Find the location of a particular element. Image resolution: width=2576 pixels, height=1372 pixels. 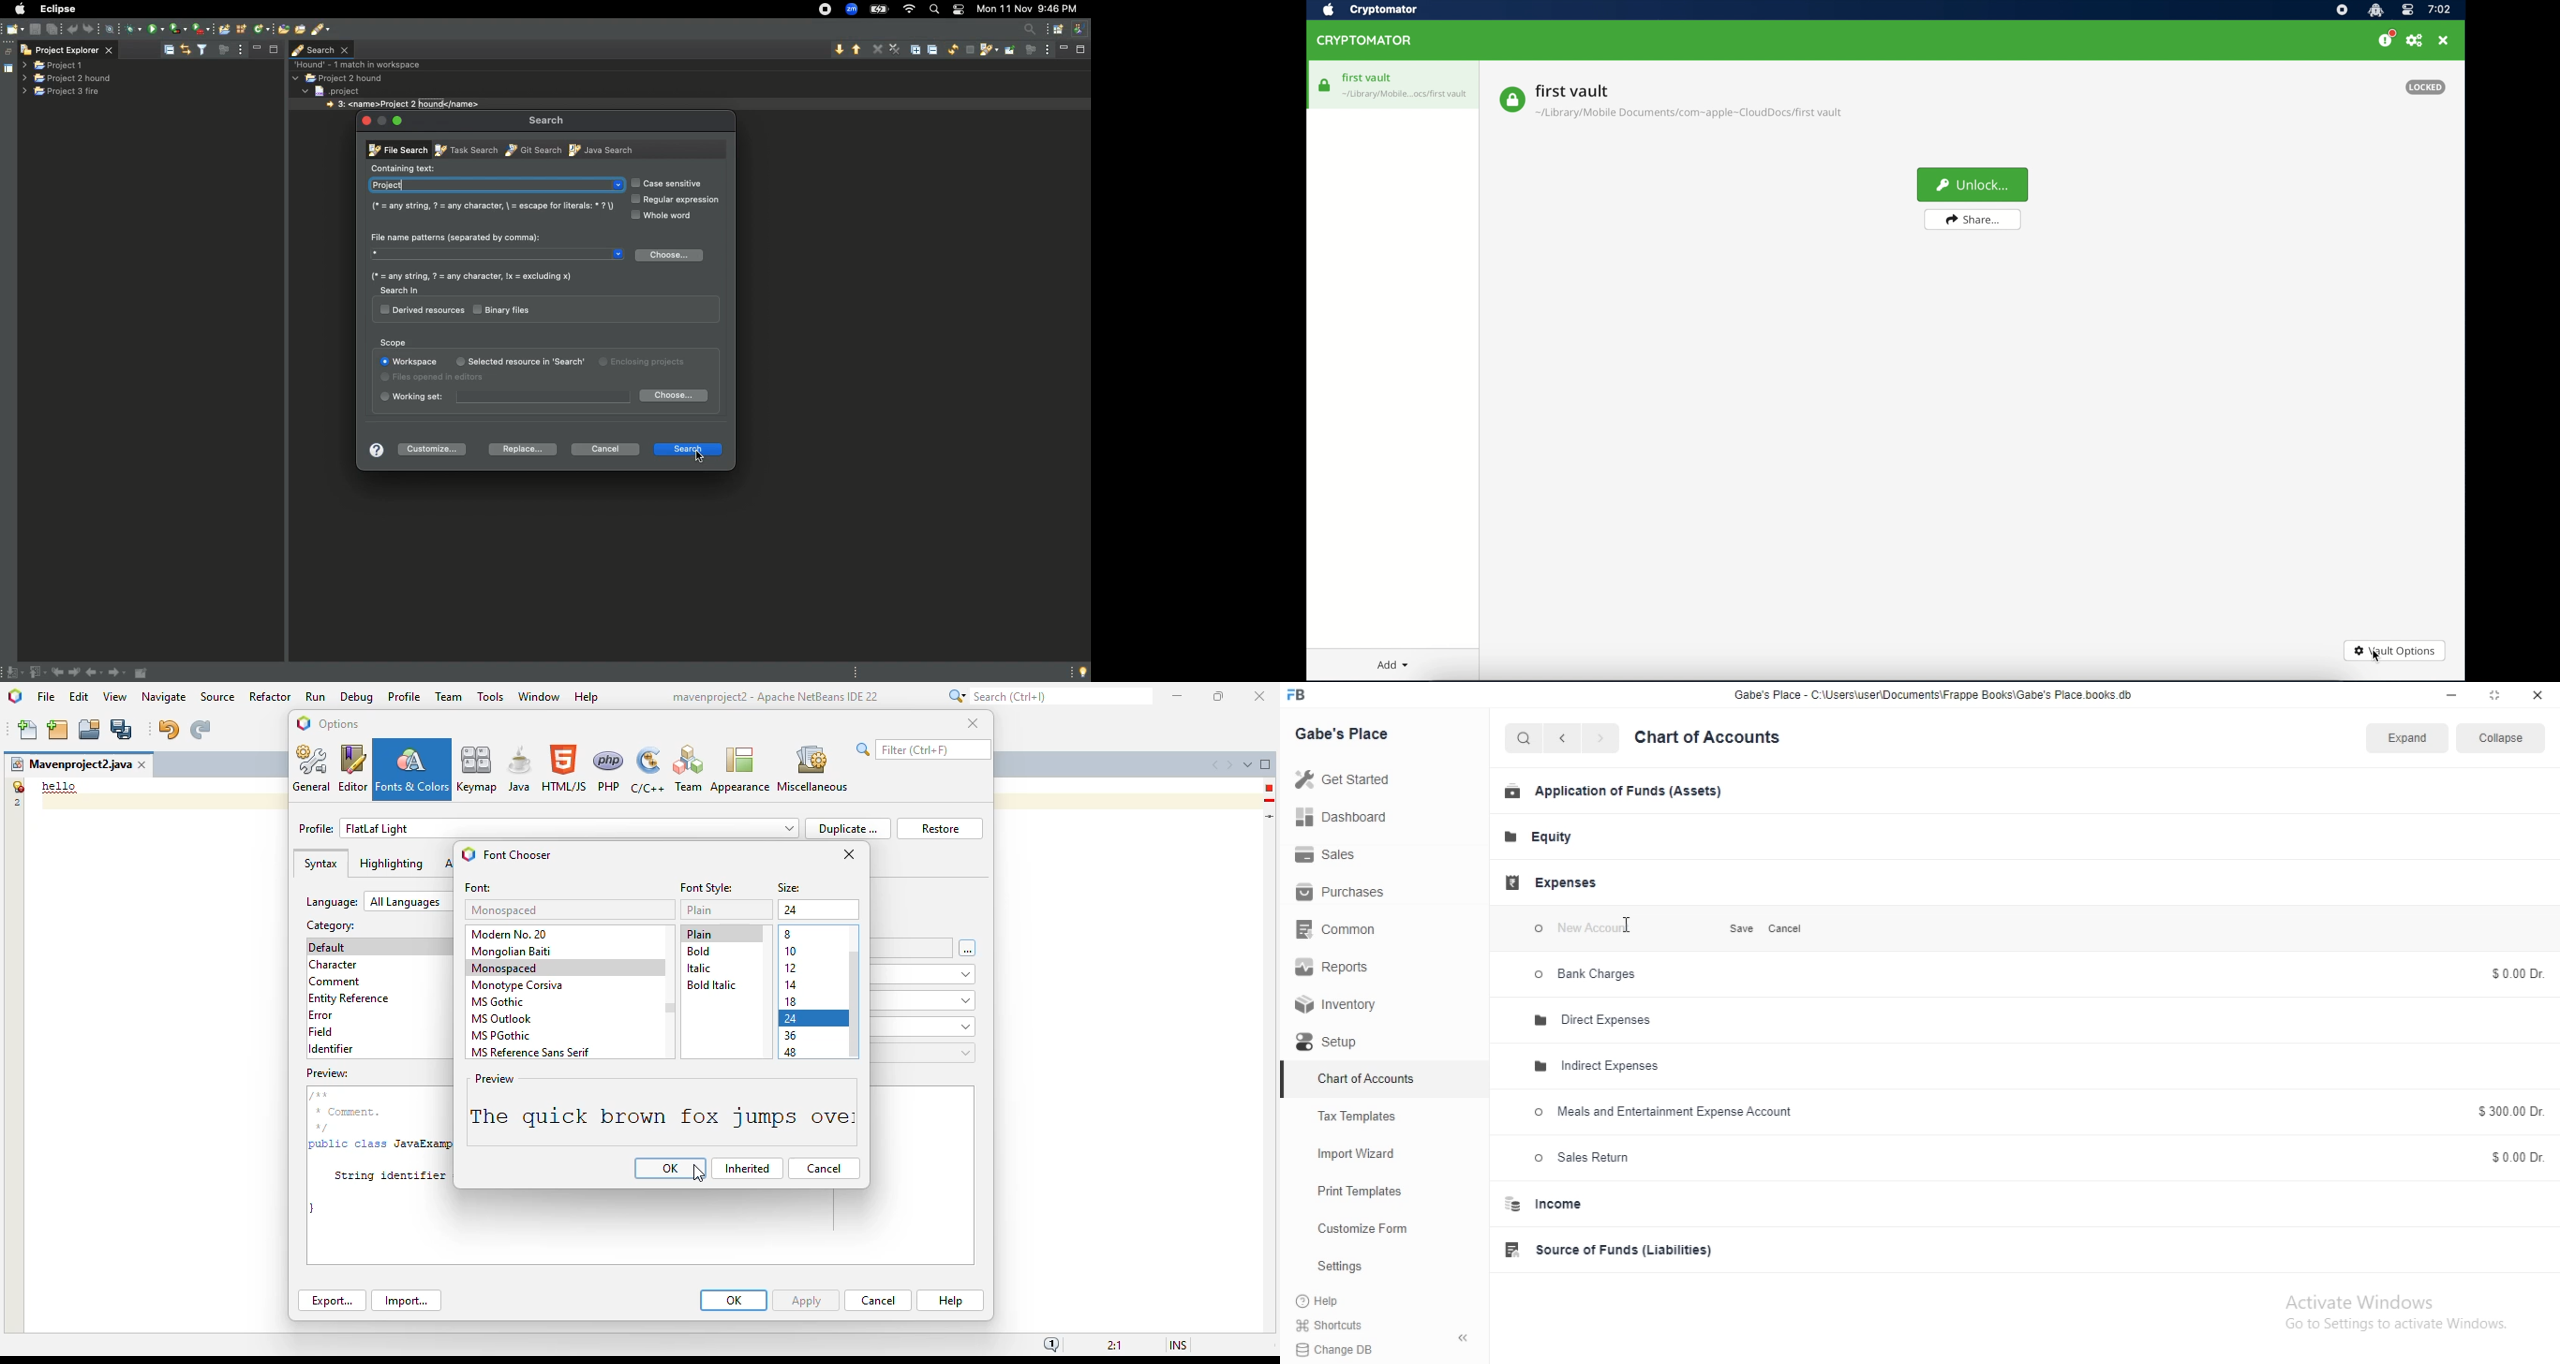

Previous edit location is located at coordinates (60, 673).